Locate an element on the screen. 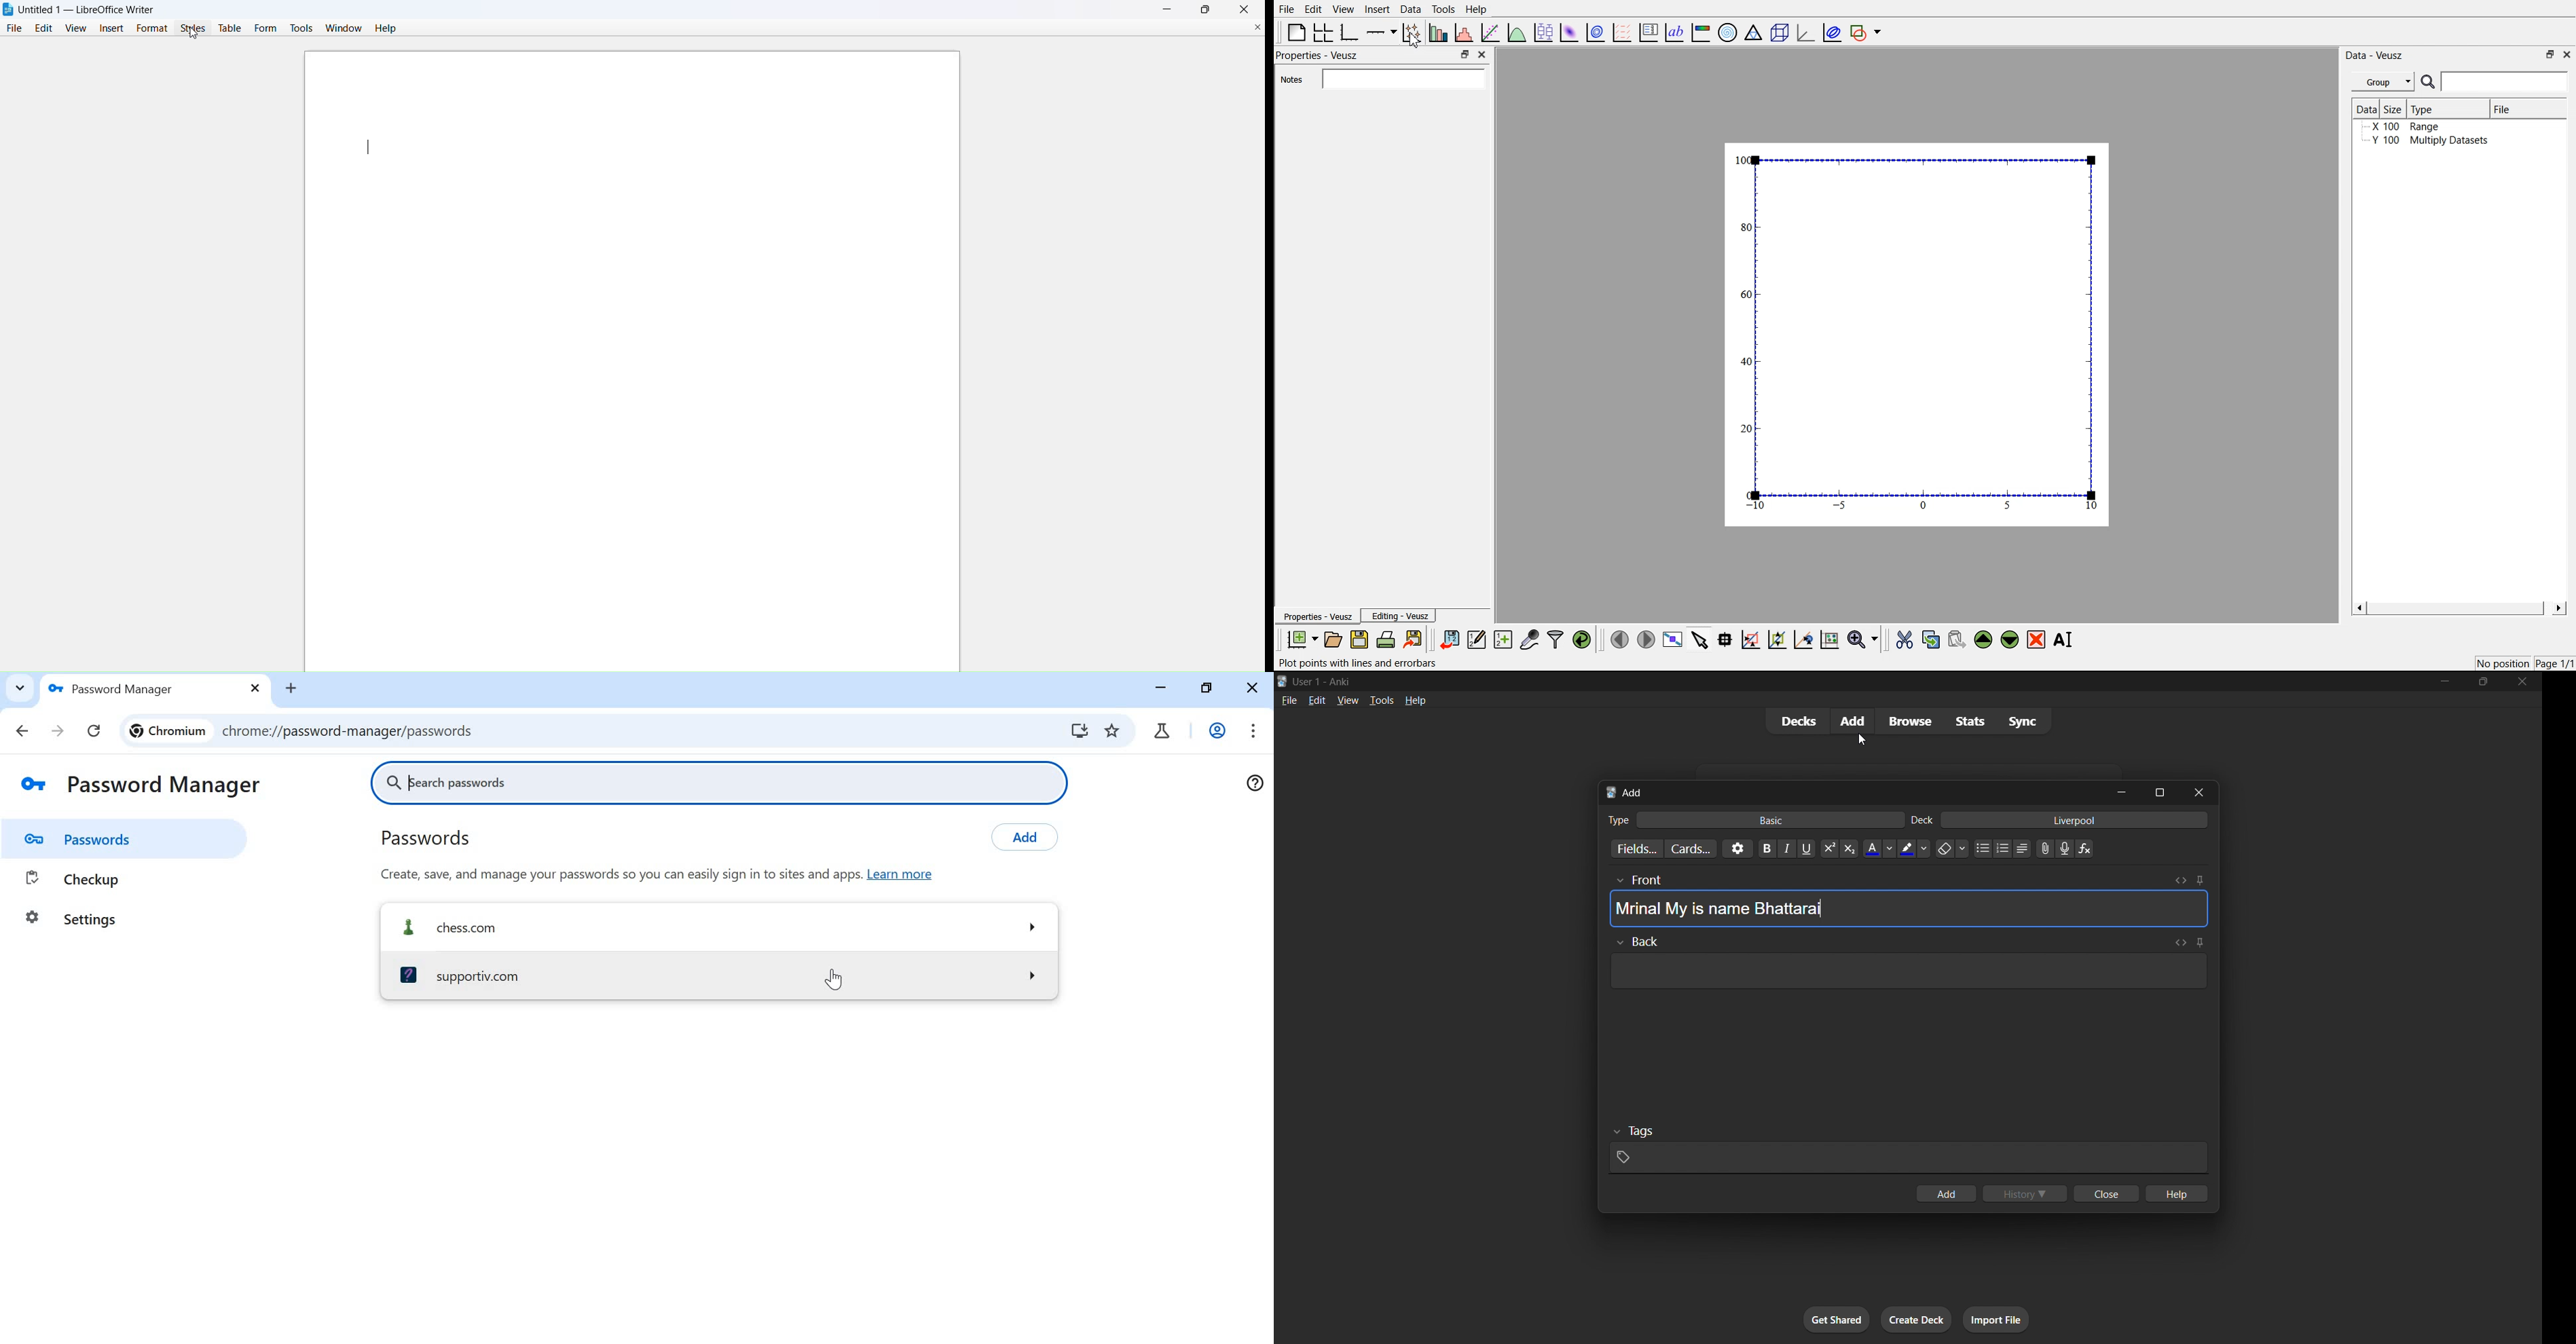 This screenshot has height=1344, width=2576. base graphs is located at coordinates (1350, 32).